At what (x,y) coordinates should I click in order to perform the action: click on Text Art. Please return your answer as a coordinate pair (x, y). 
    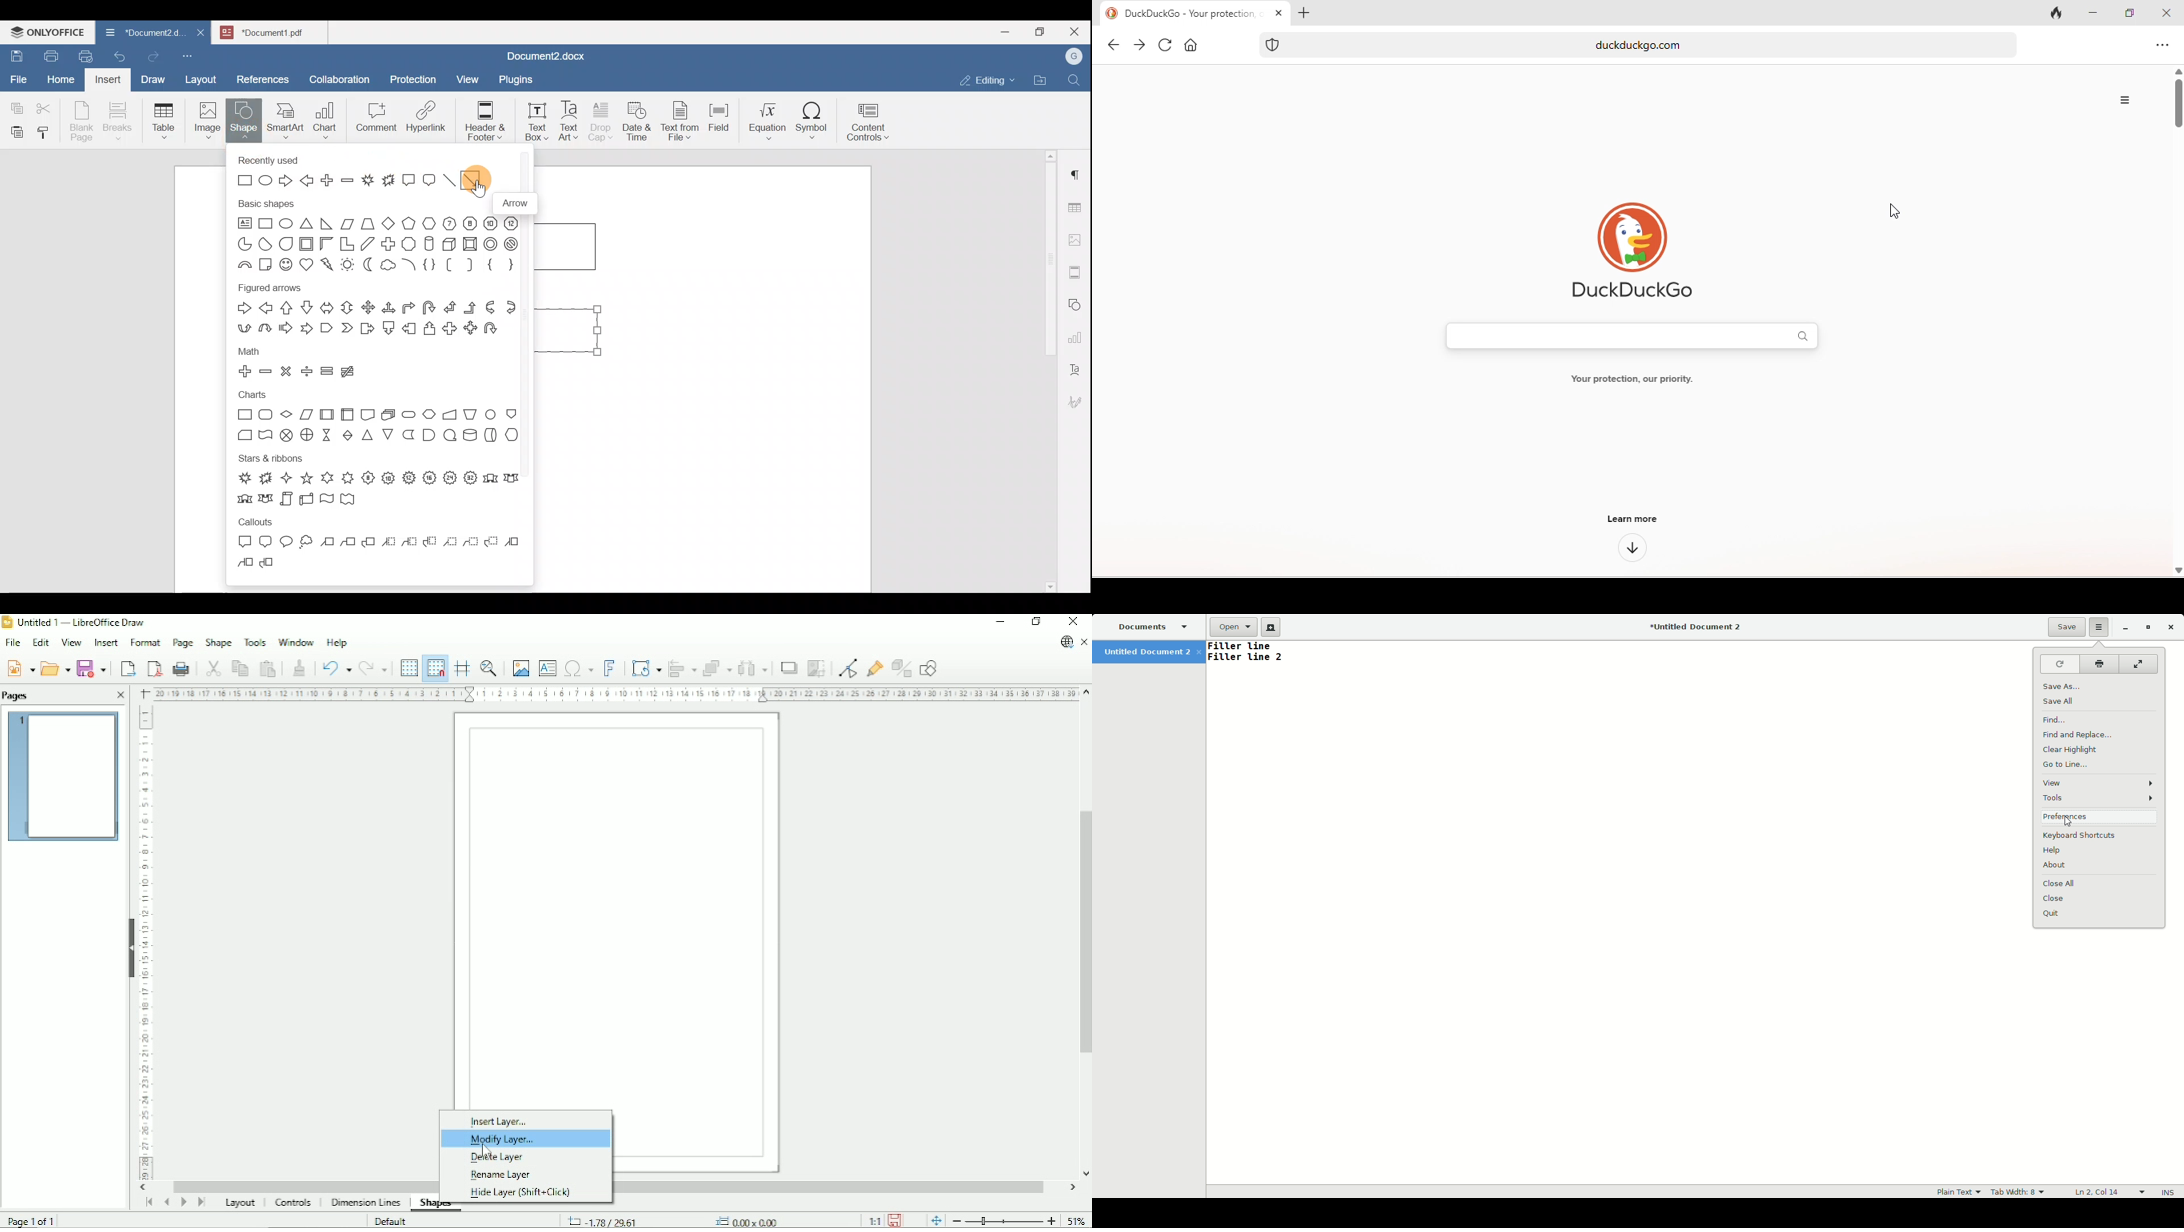
    Looking at the image, I should click on (570, 121).